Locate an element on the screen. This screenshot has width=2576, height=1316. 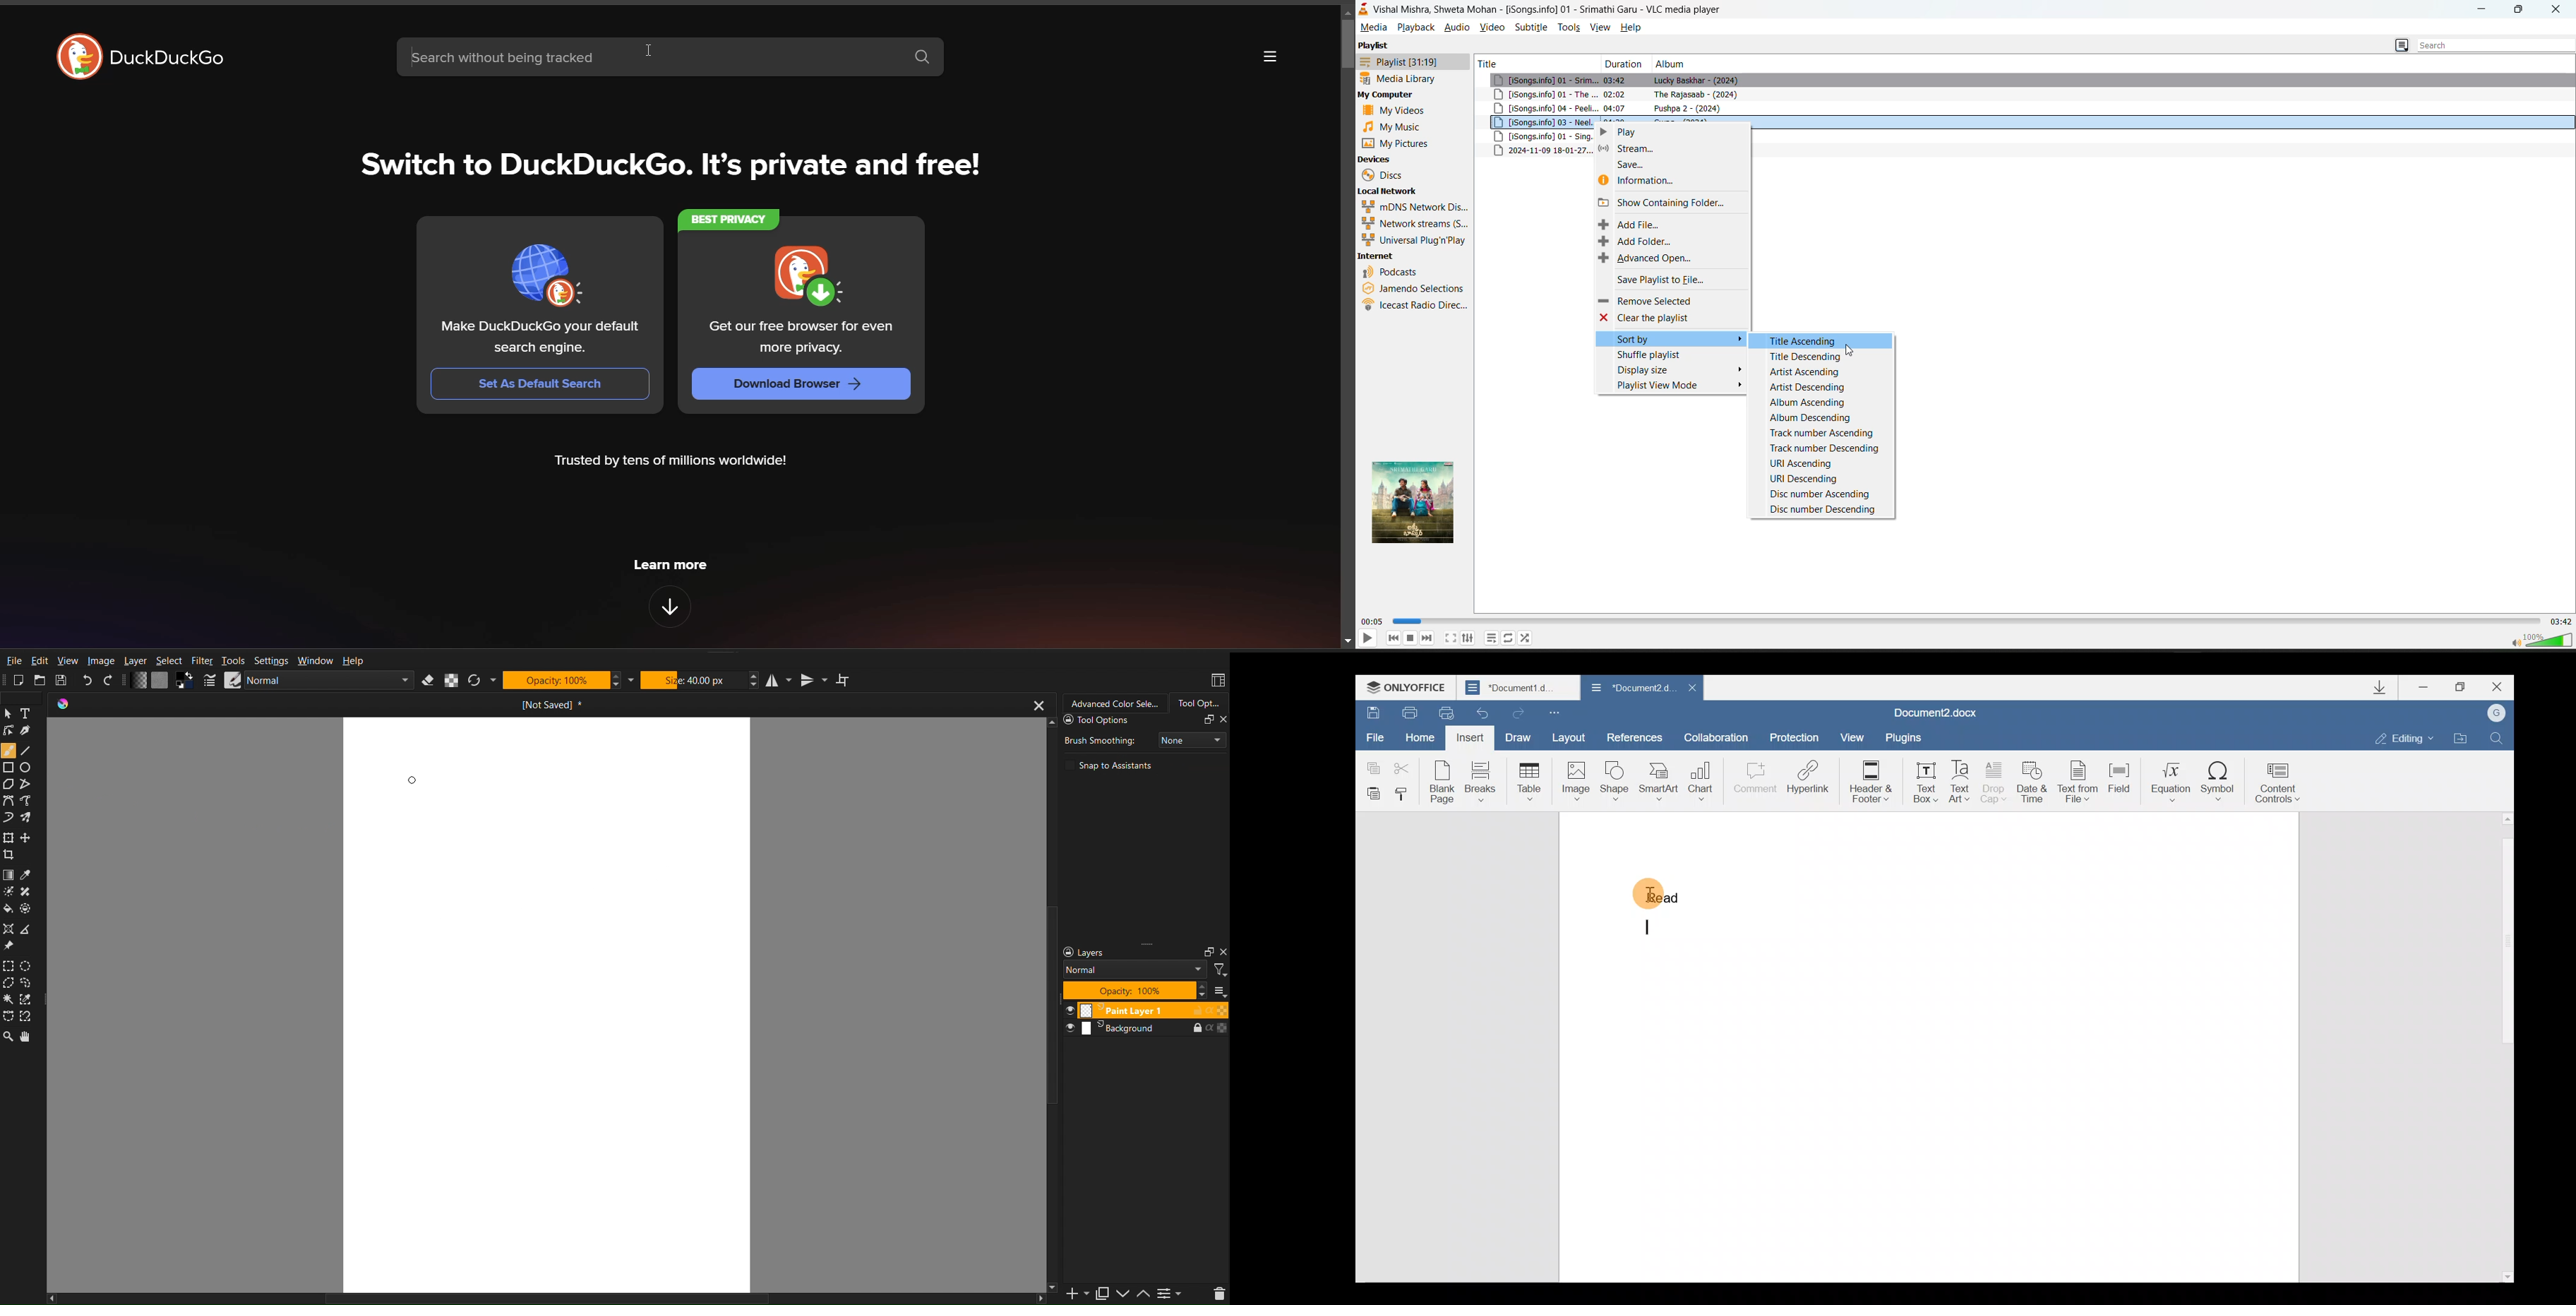
Text is located at coordinates (30, 715).